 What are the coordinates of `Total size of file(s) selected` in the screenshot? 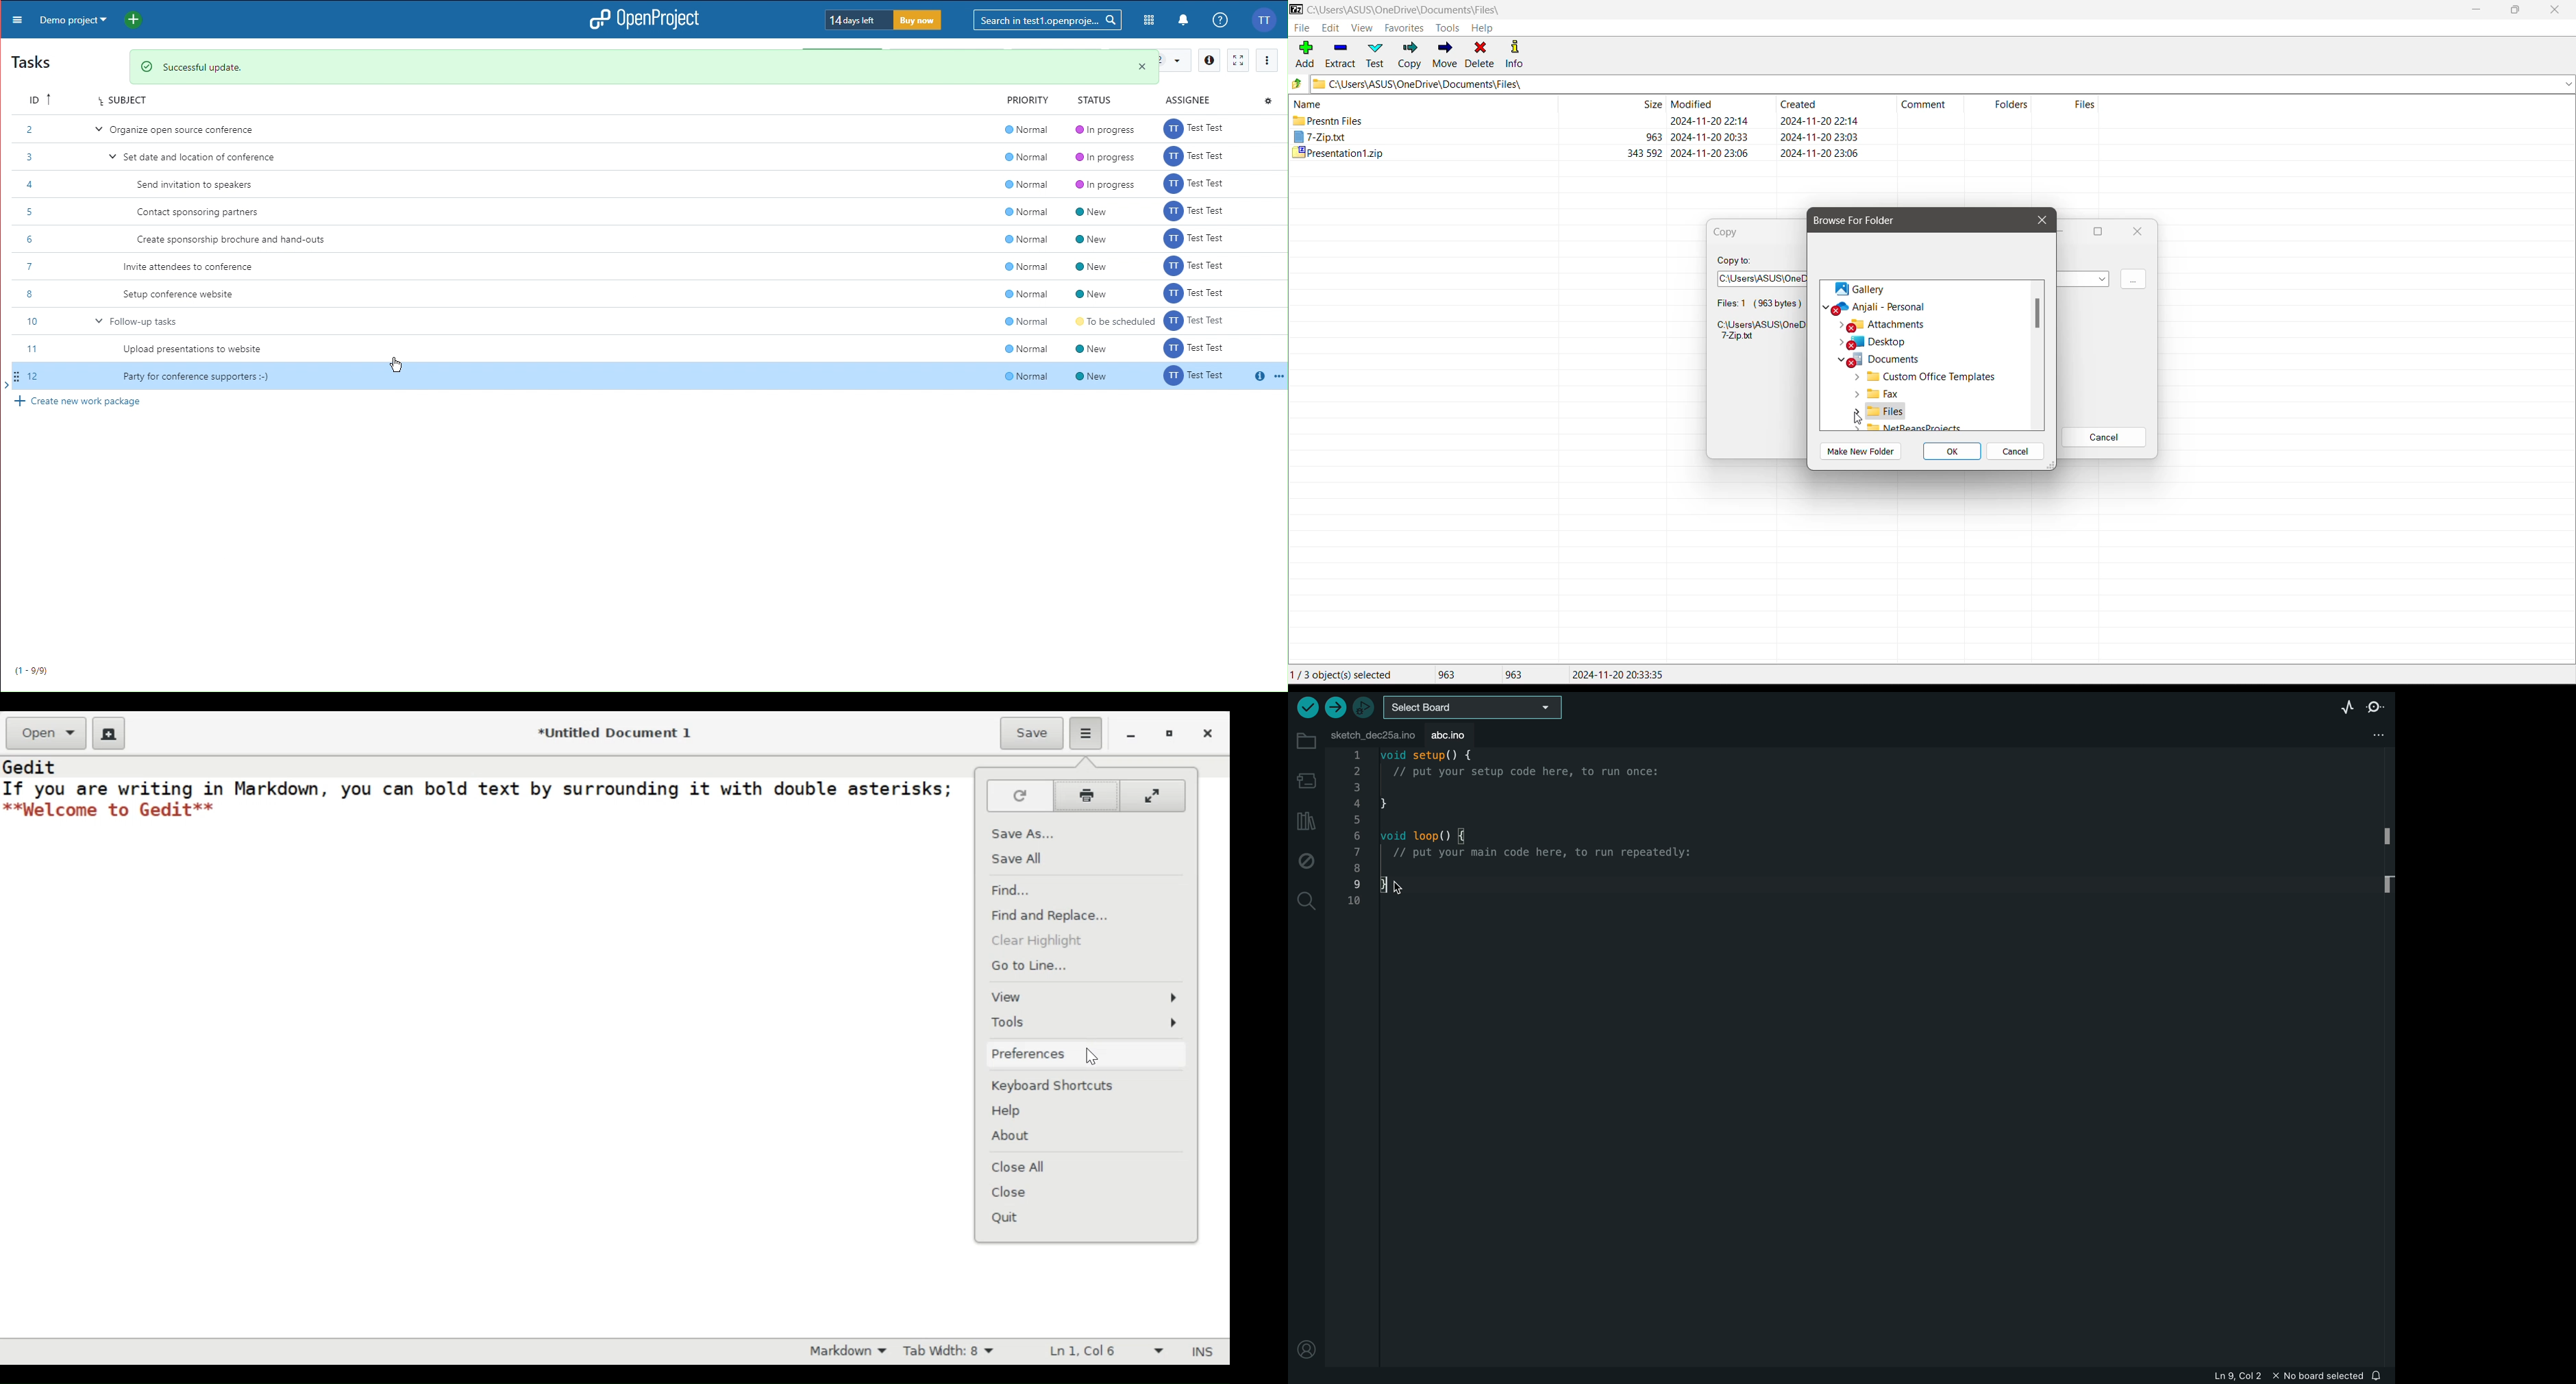 It's located at (1443, 676).